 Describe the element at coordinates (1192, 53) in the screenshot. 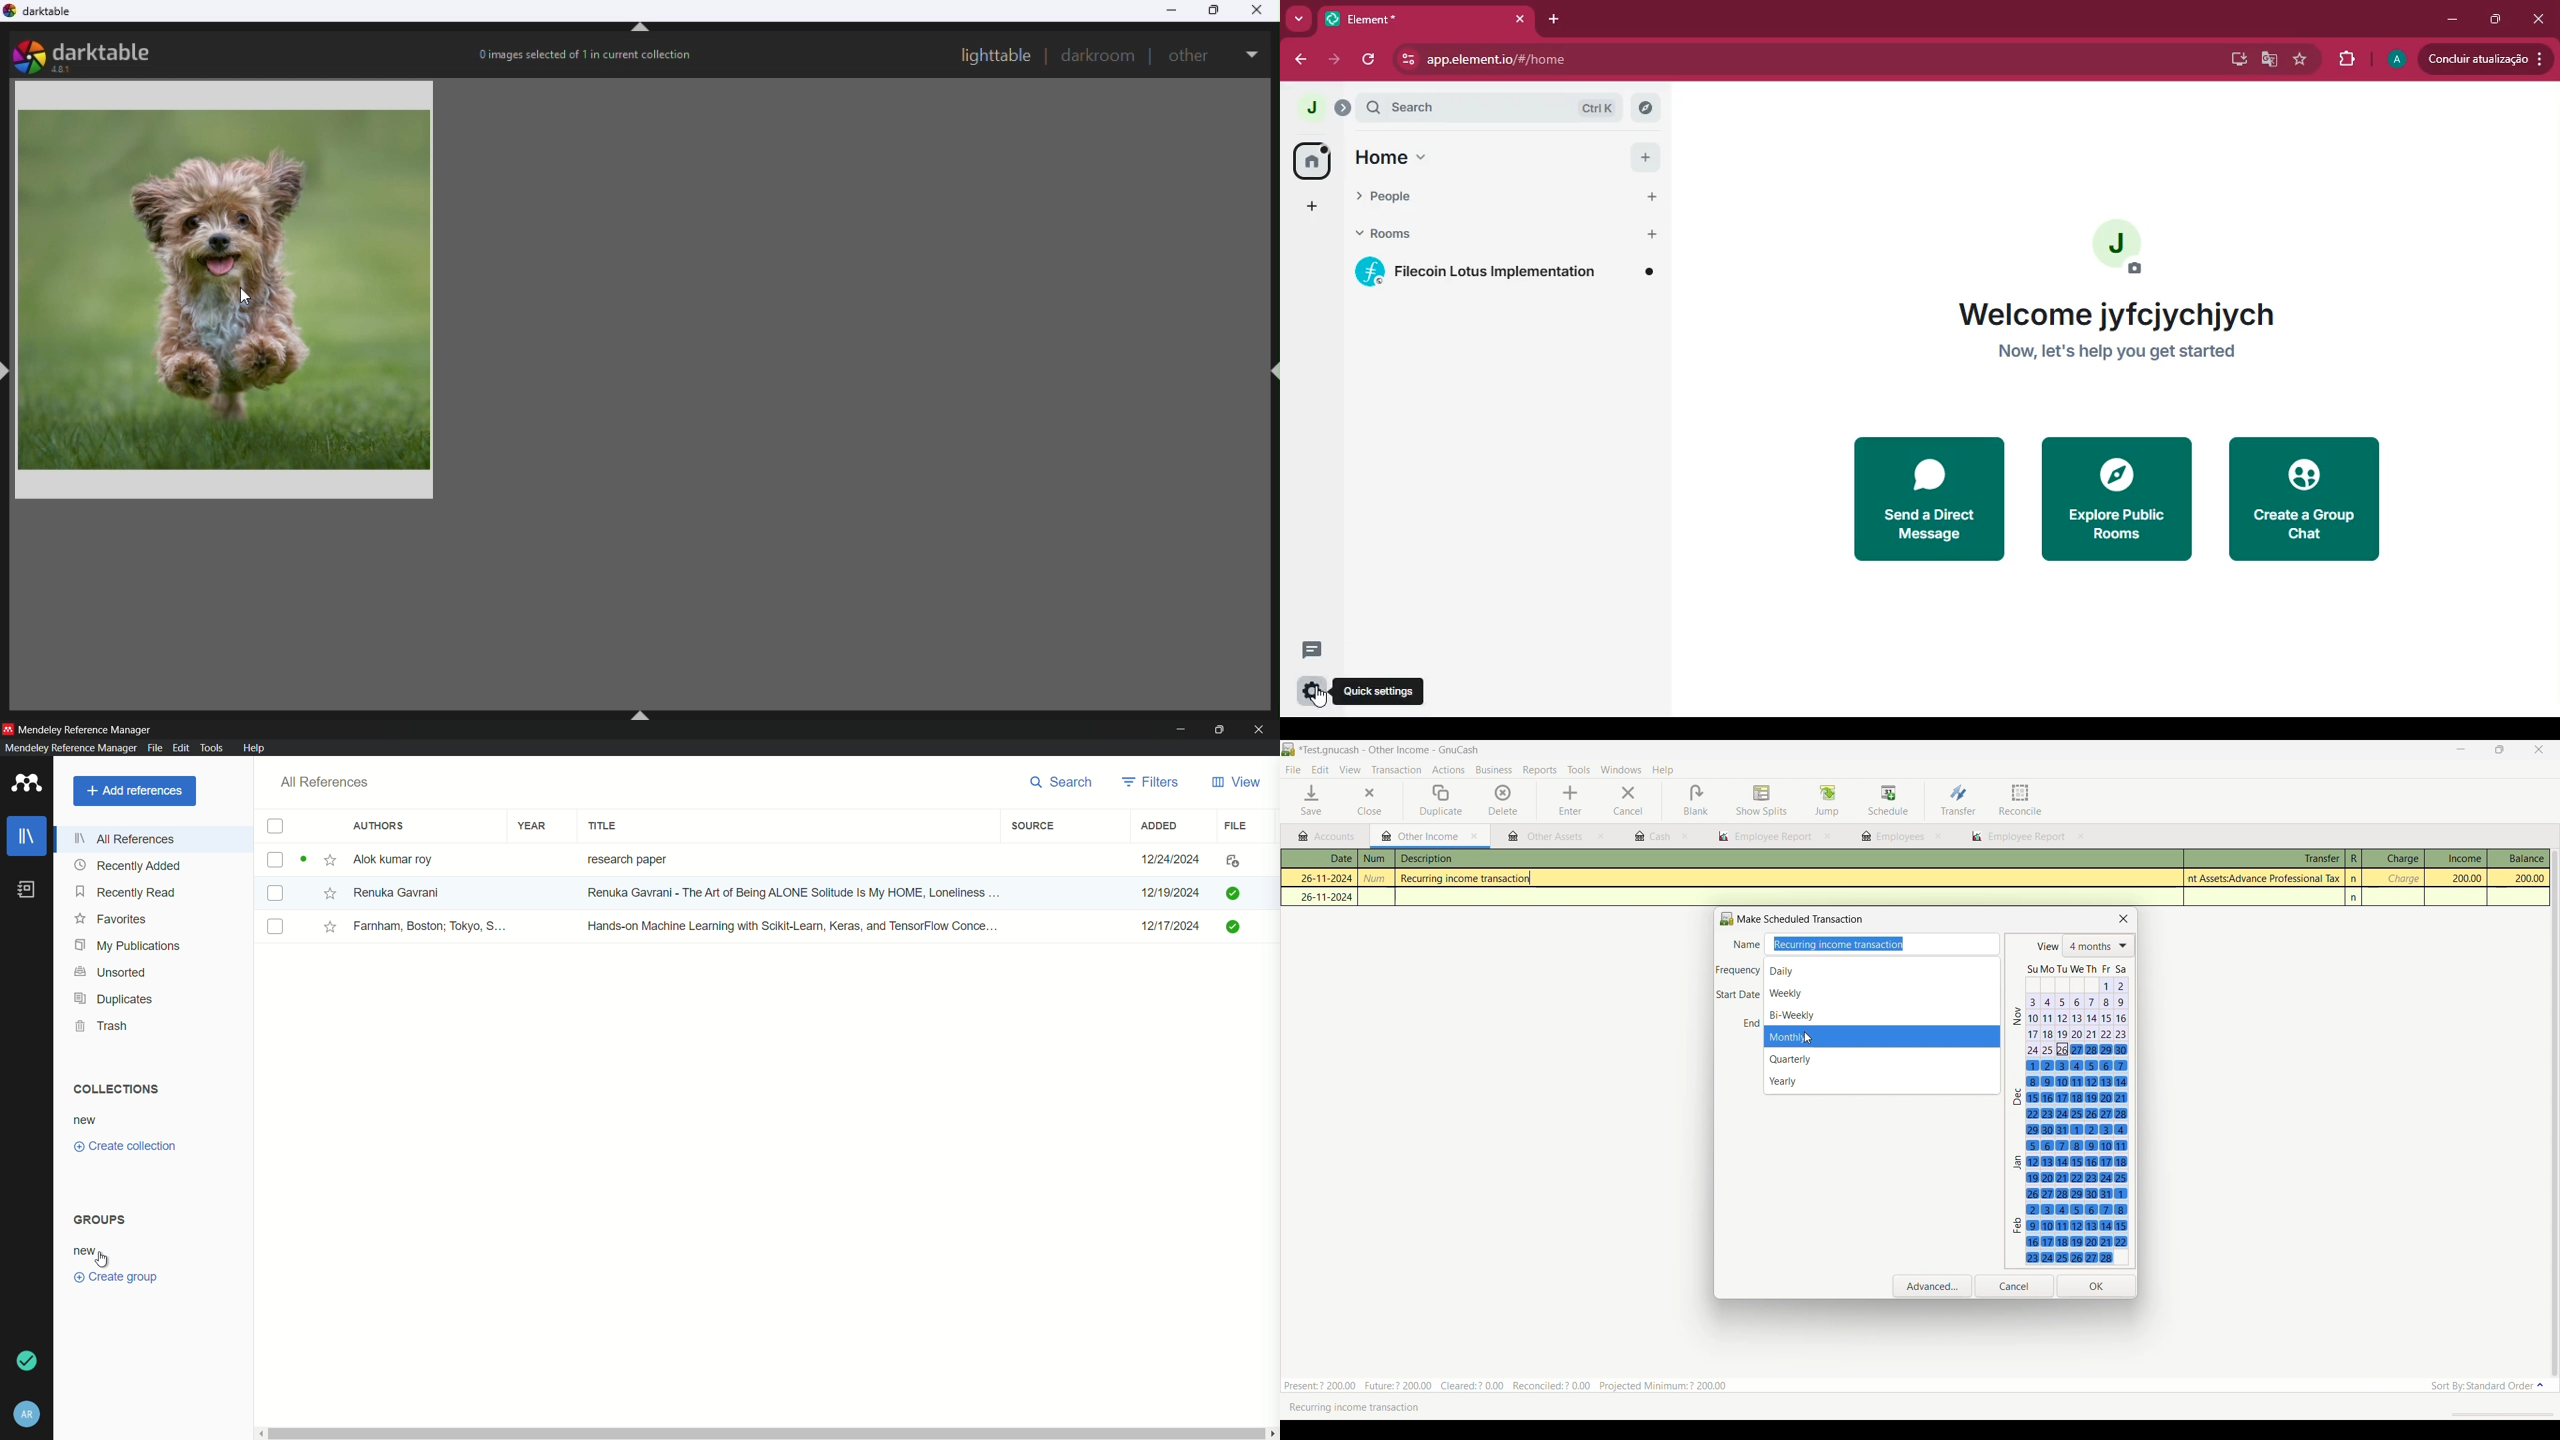

I see `Other` at that location.